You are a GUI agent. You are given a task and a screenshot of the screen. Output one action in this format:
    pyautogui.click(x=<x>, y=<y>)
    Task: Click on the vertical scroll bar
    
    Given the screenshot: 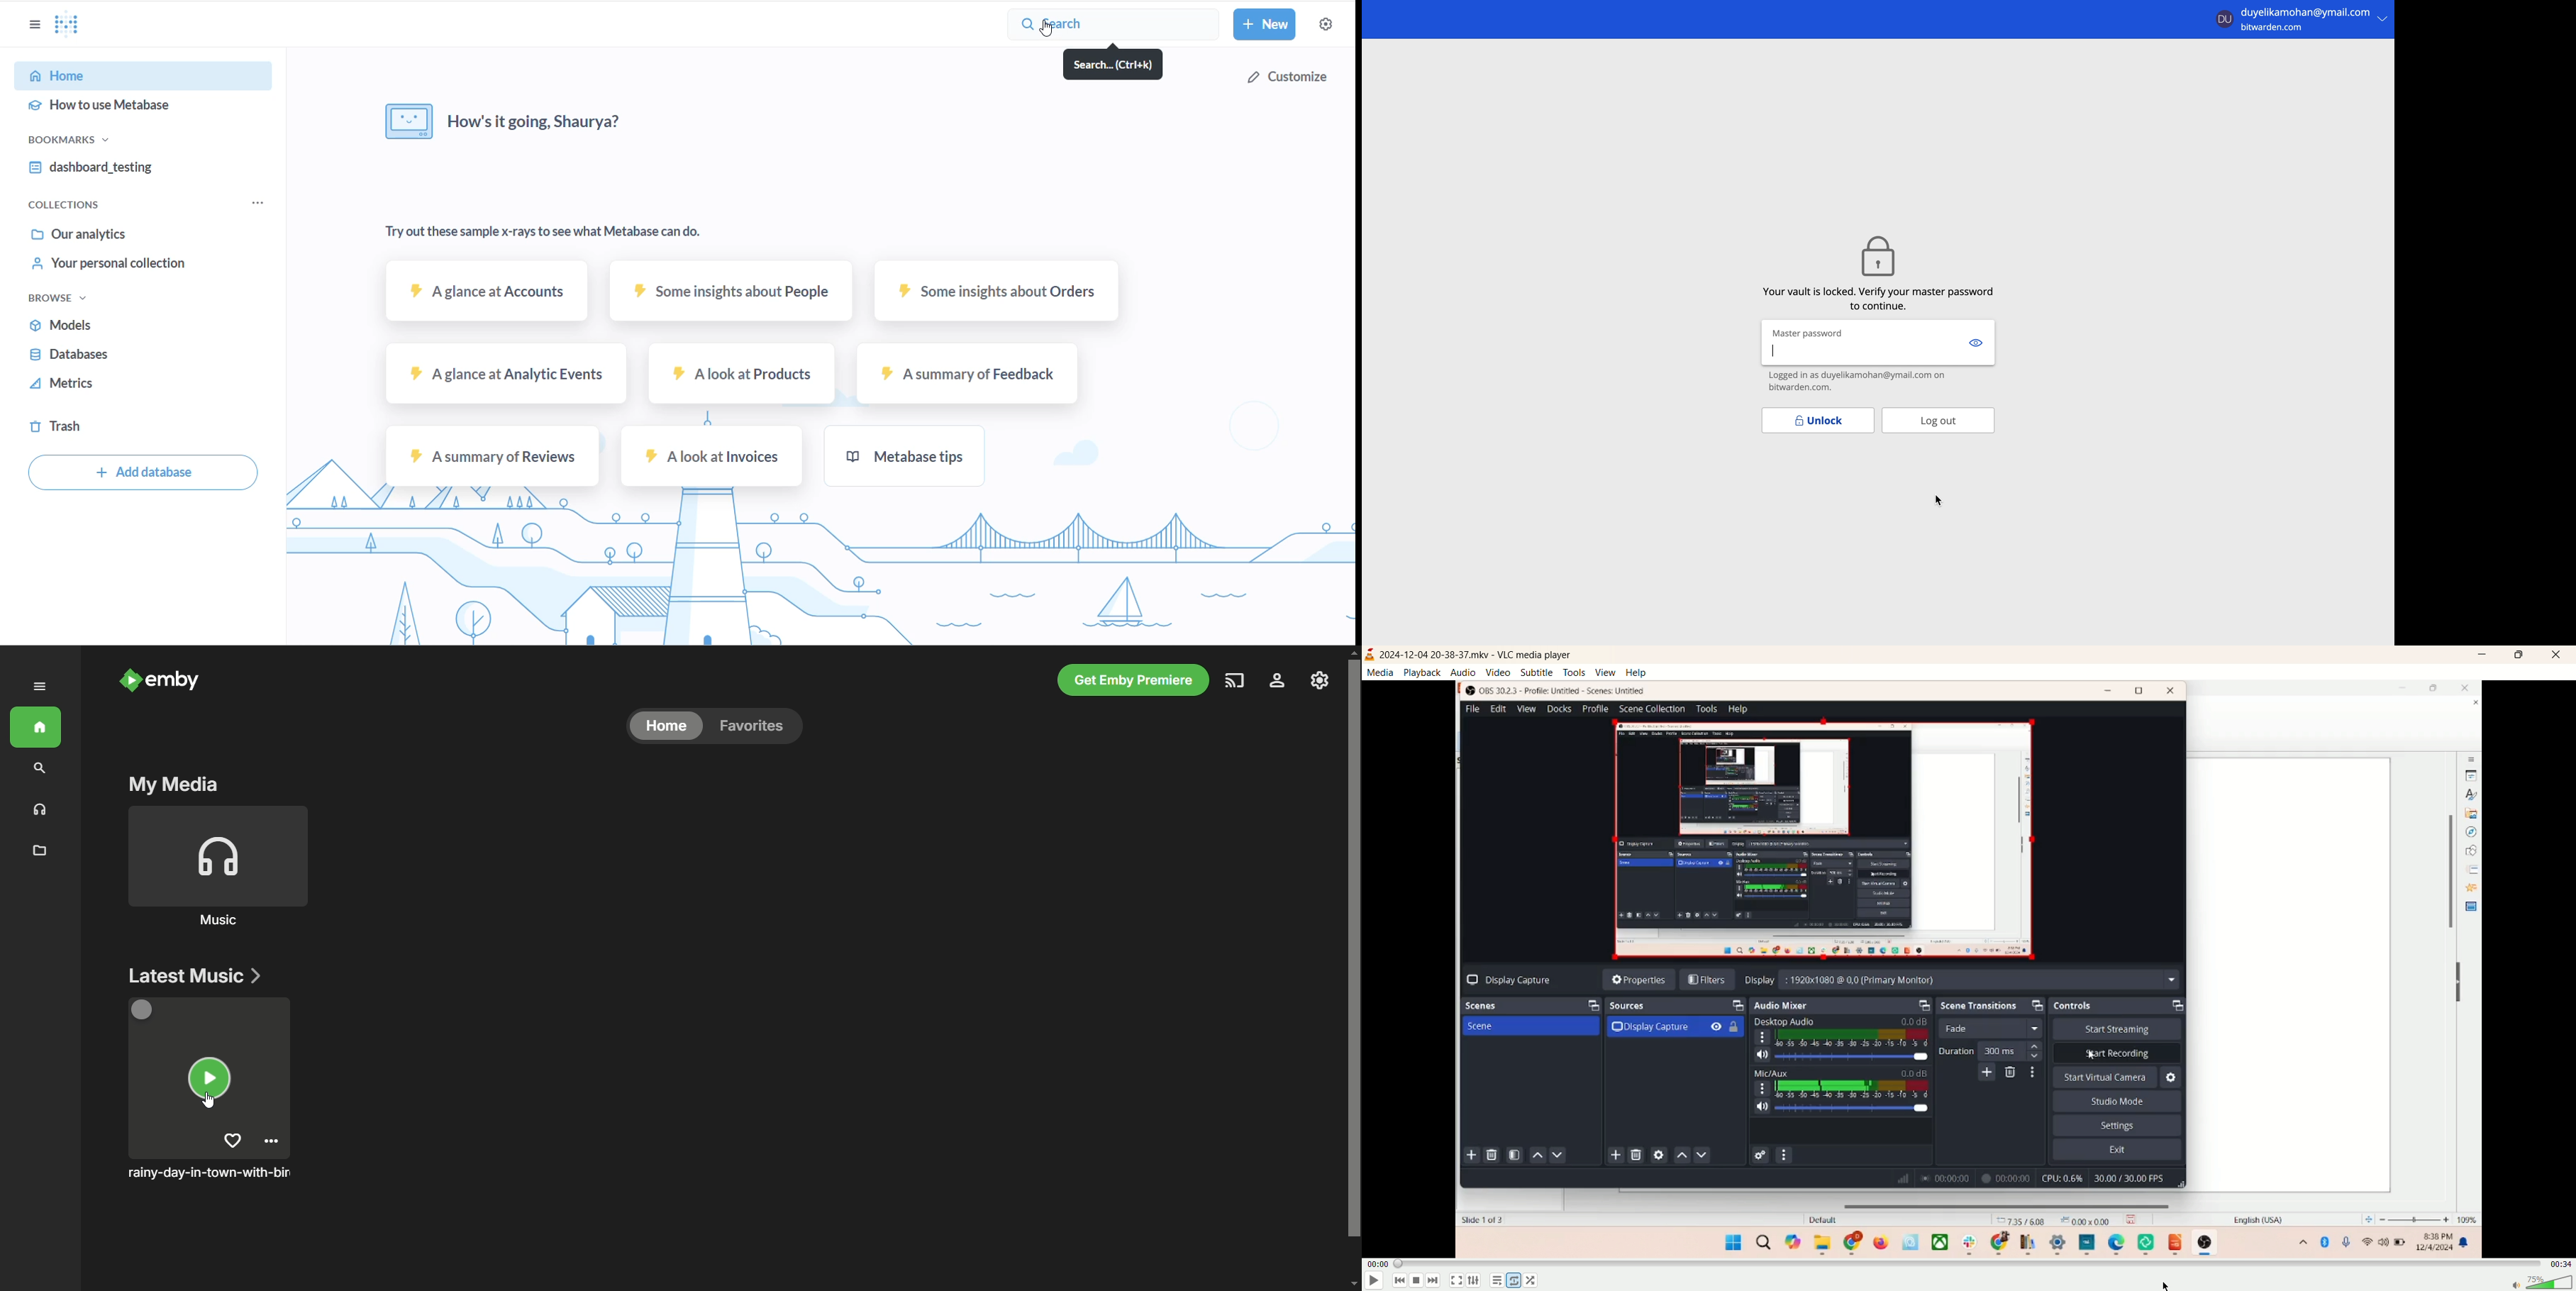 What is the action you would take?
    pyautogui.click(x=1353, y=968)
    